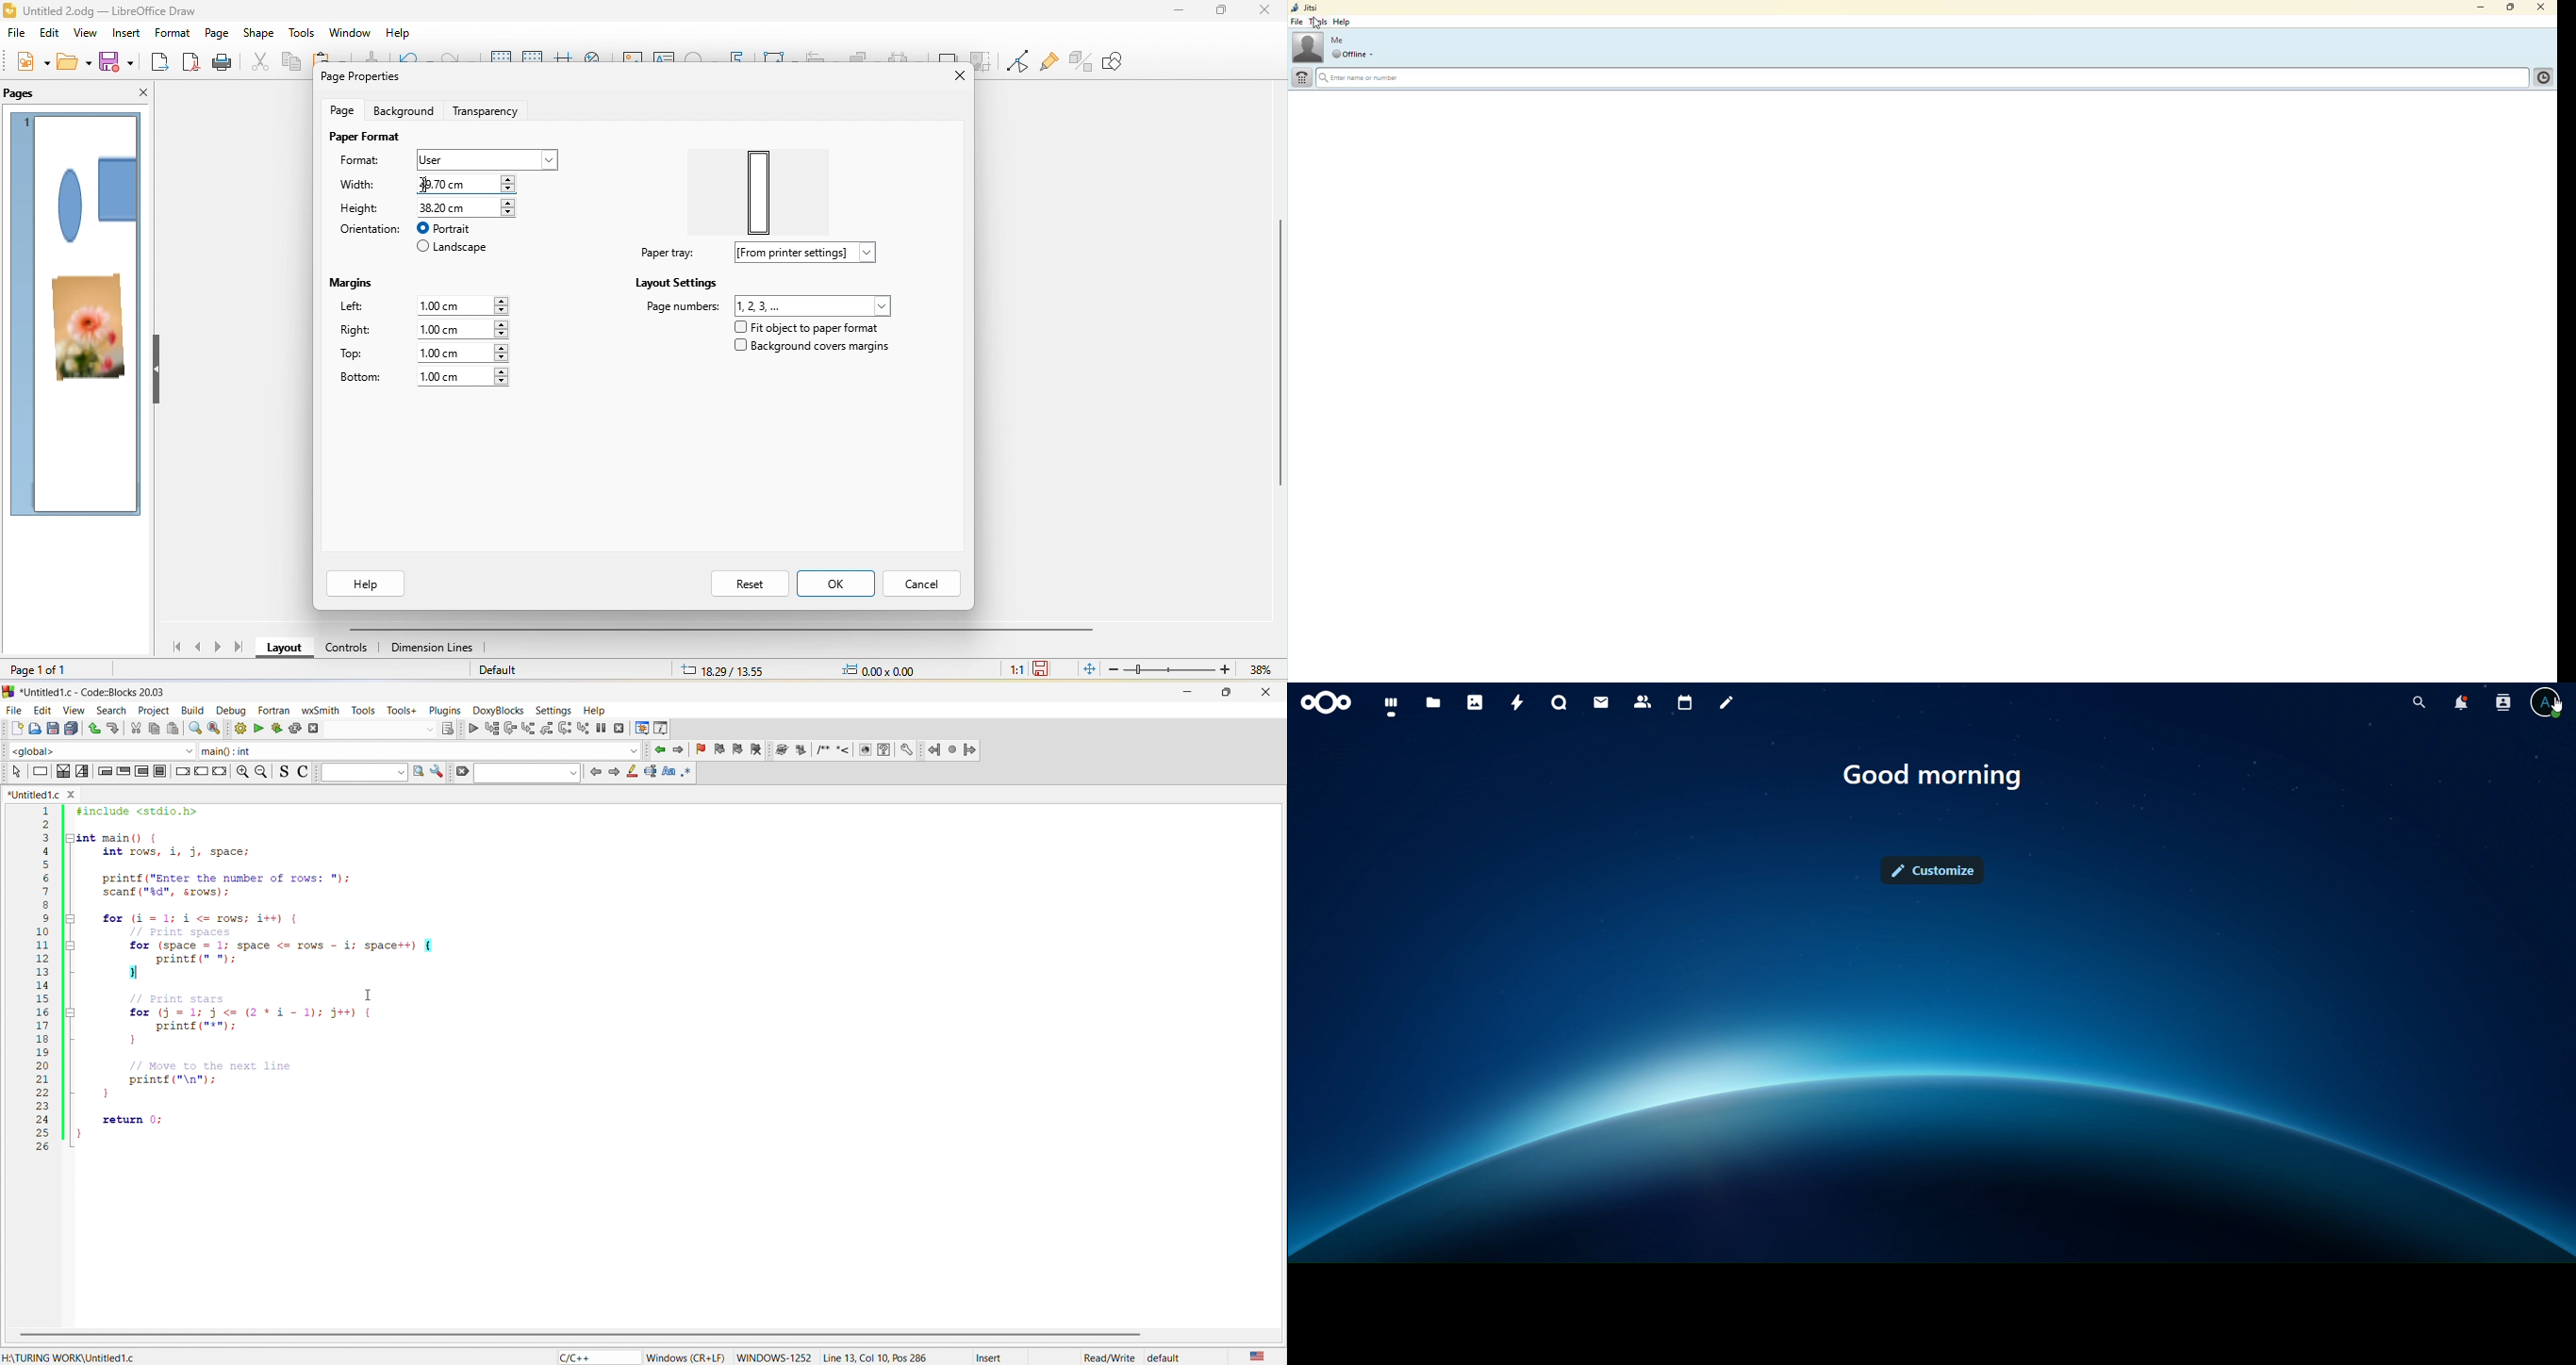 The width and height of the screenshot is (2576, 1372). Describe the element at coordinates (321, 709) in the screenshot. I see `wxsmith` at that location.